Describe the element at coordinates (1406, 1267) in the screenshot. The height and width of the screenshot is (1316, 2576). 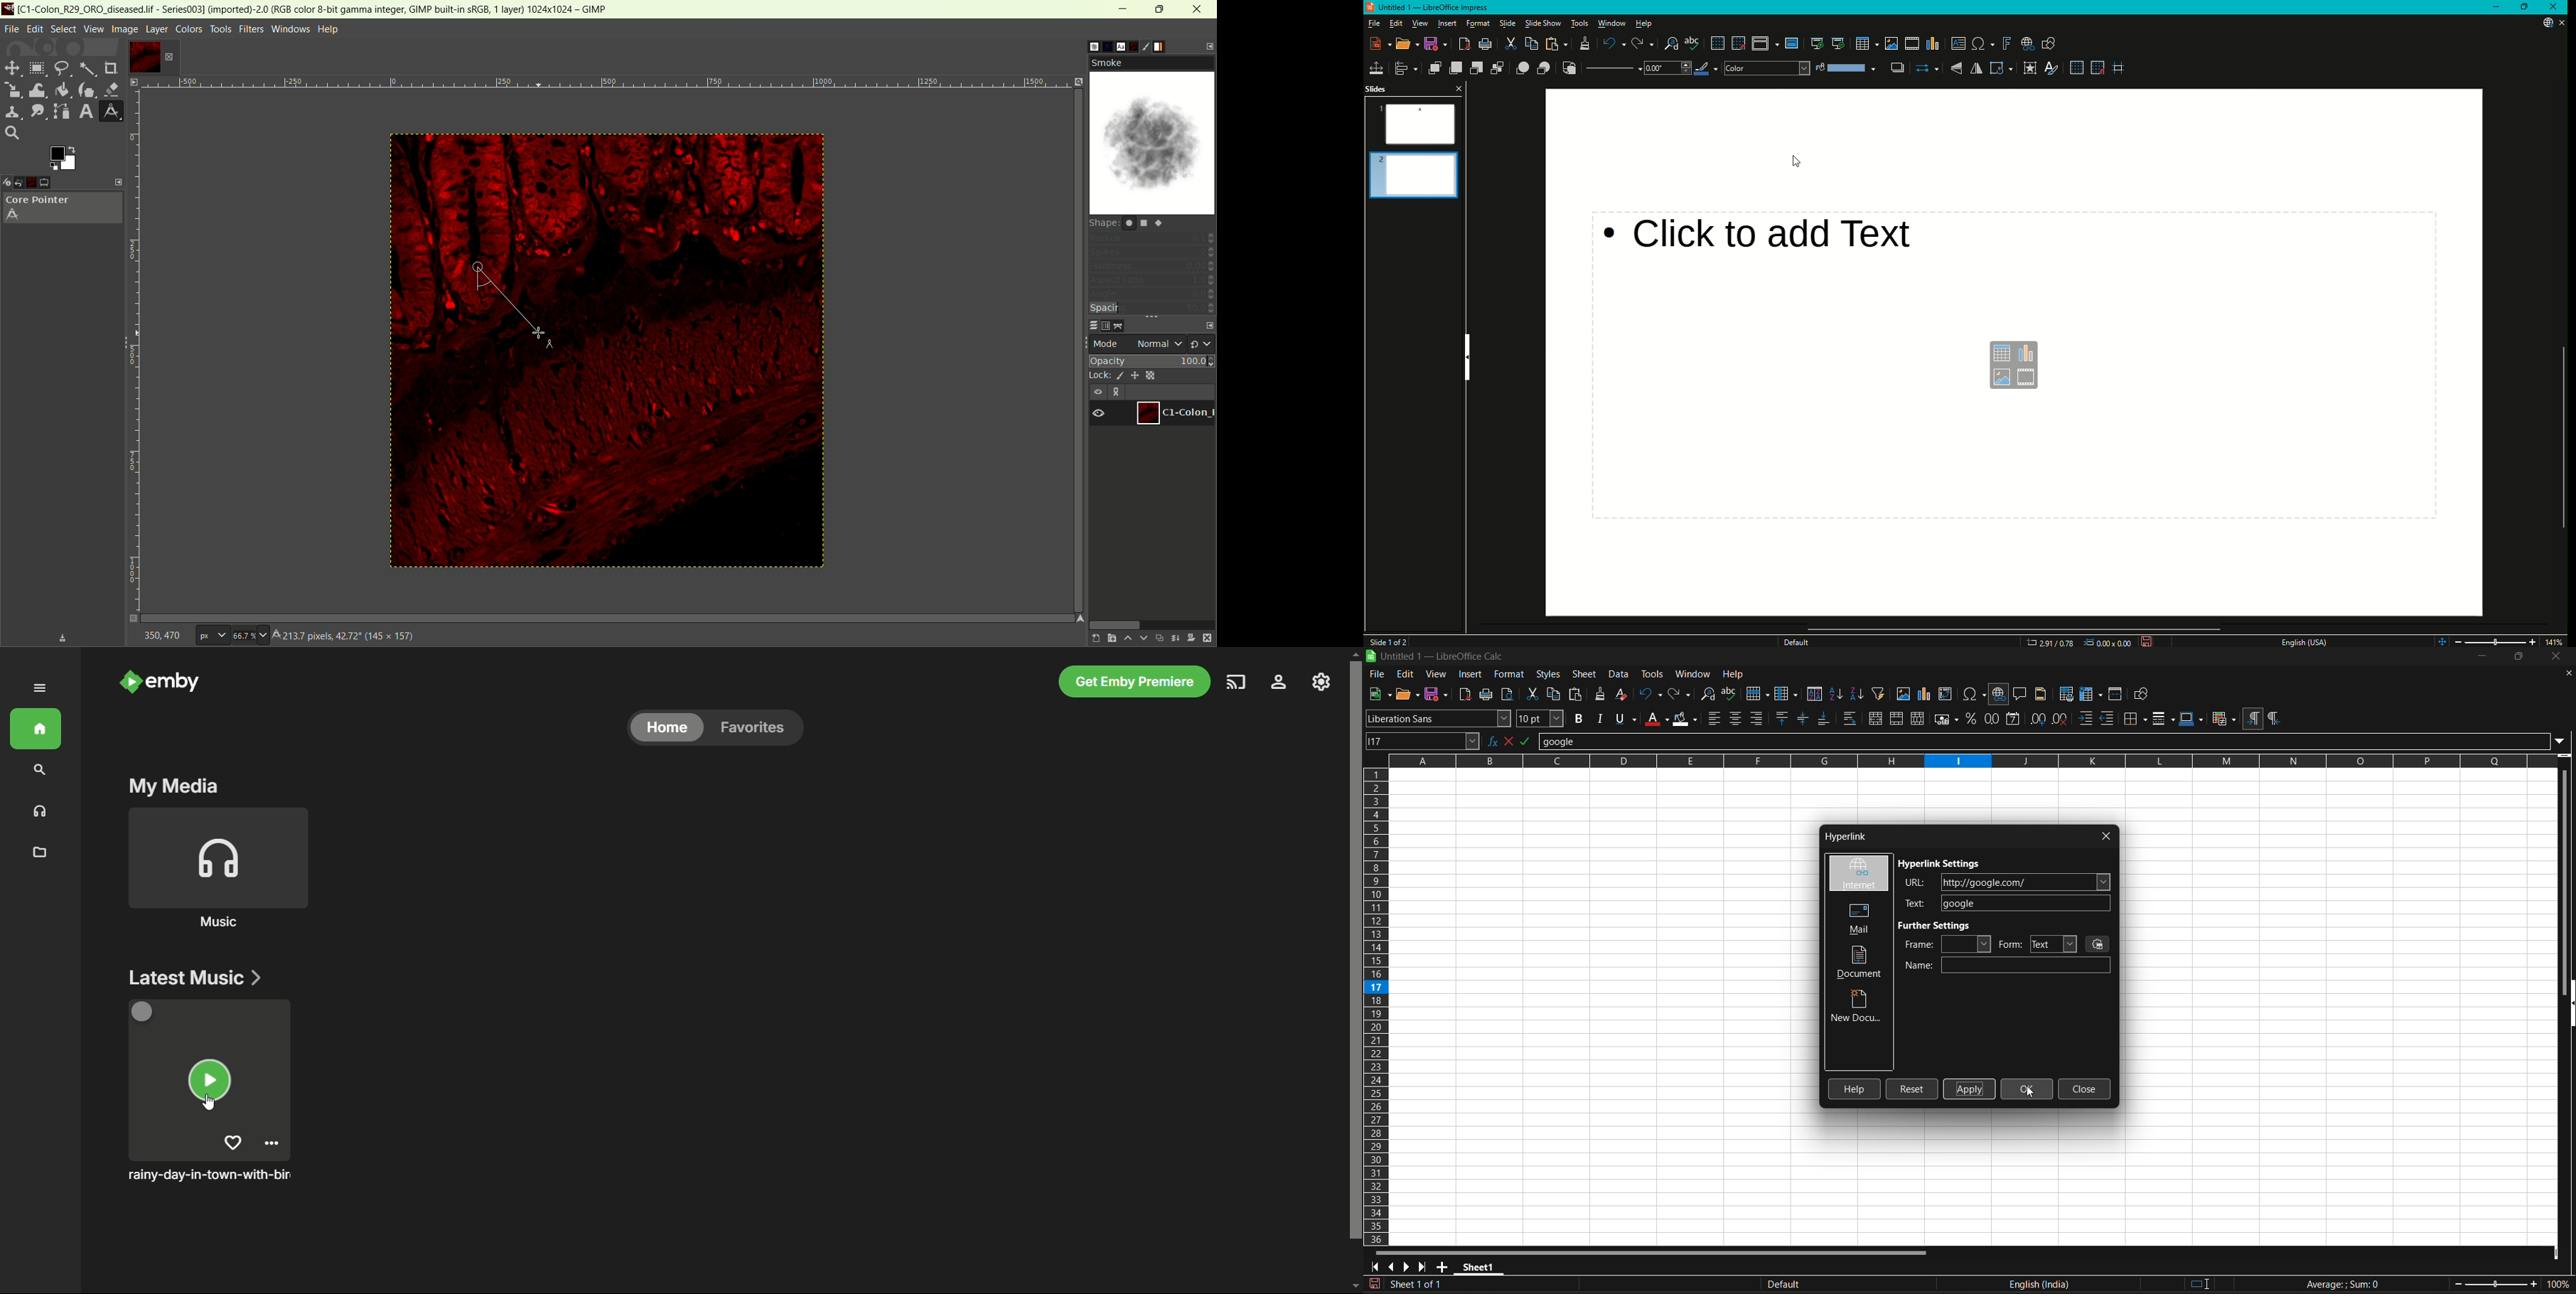
I see `scroll to next sheet ` at that location.